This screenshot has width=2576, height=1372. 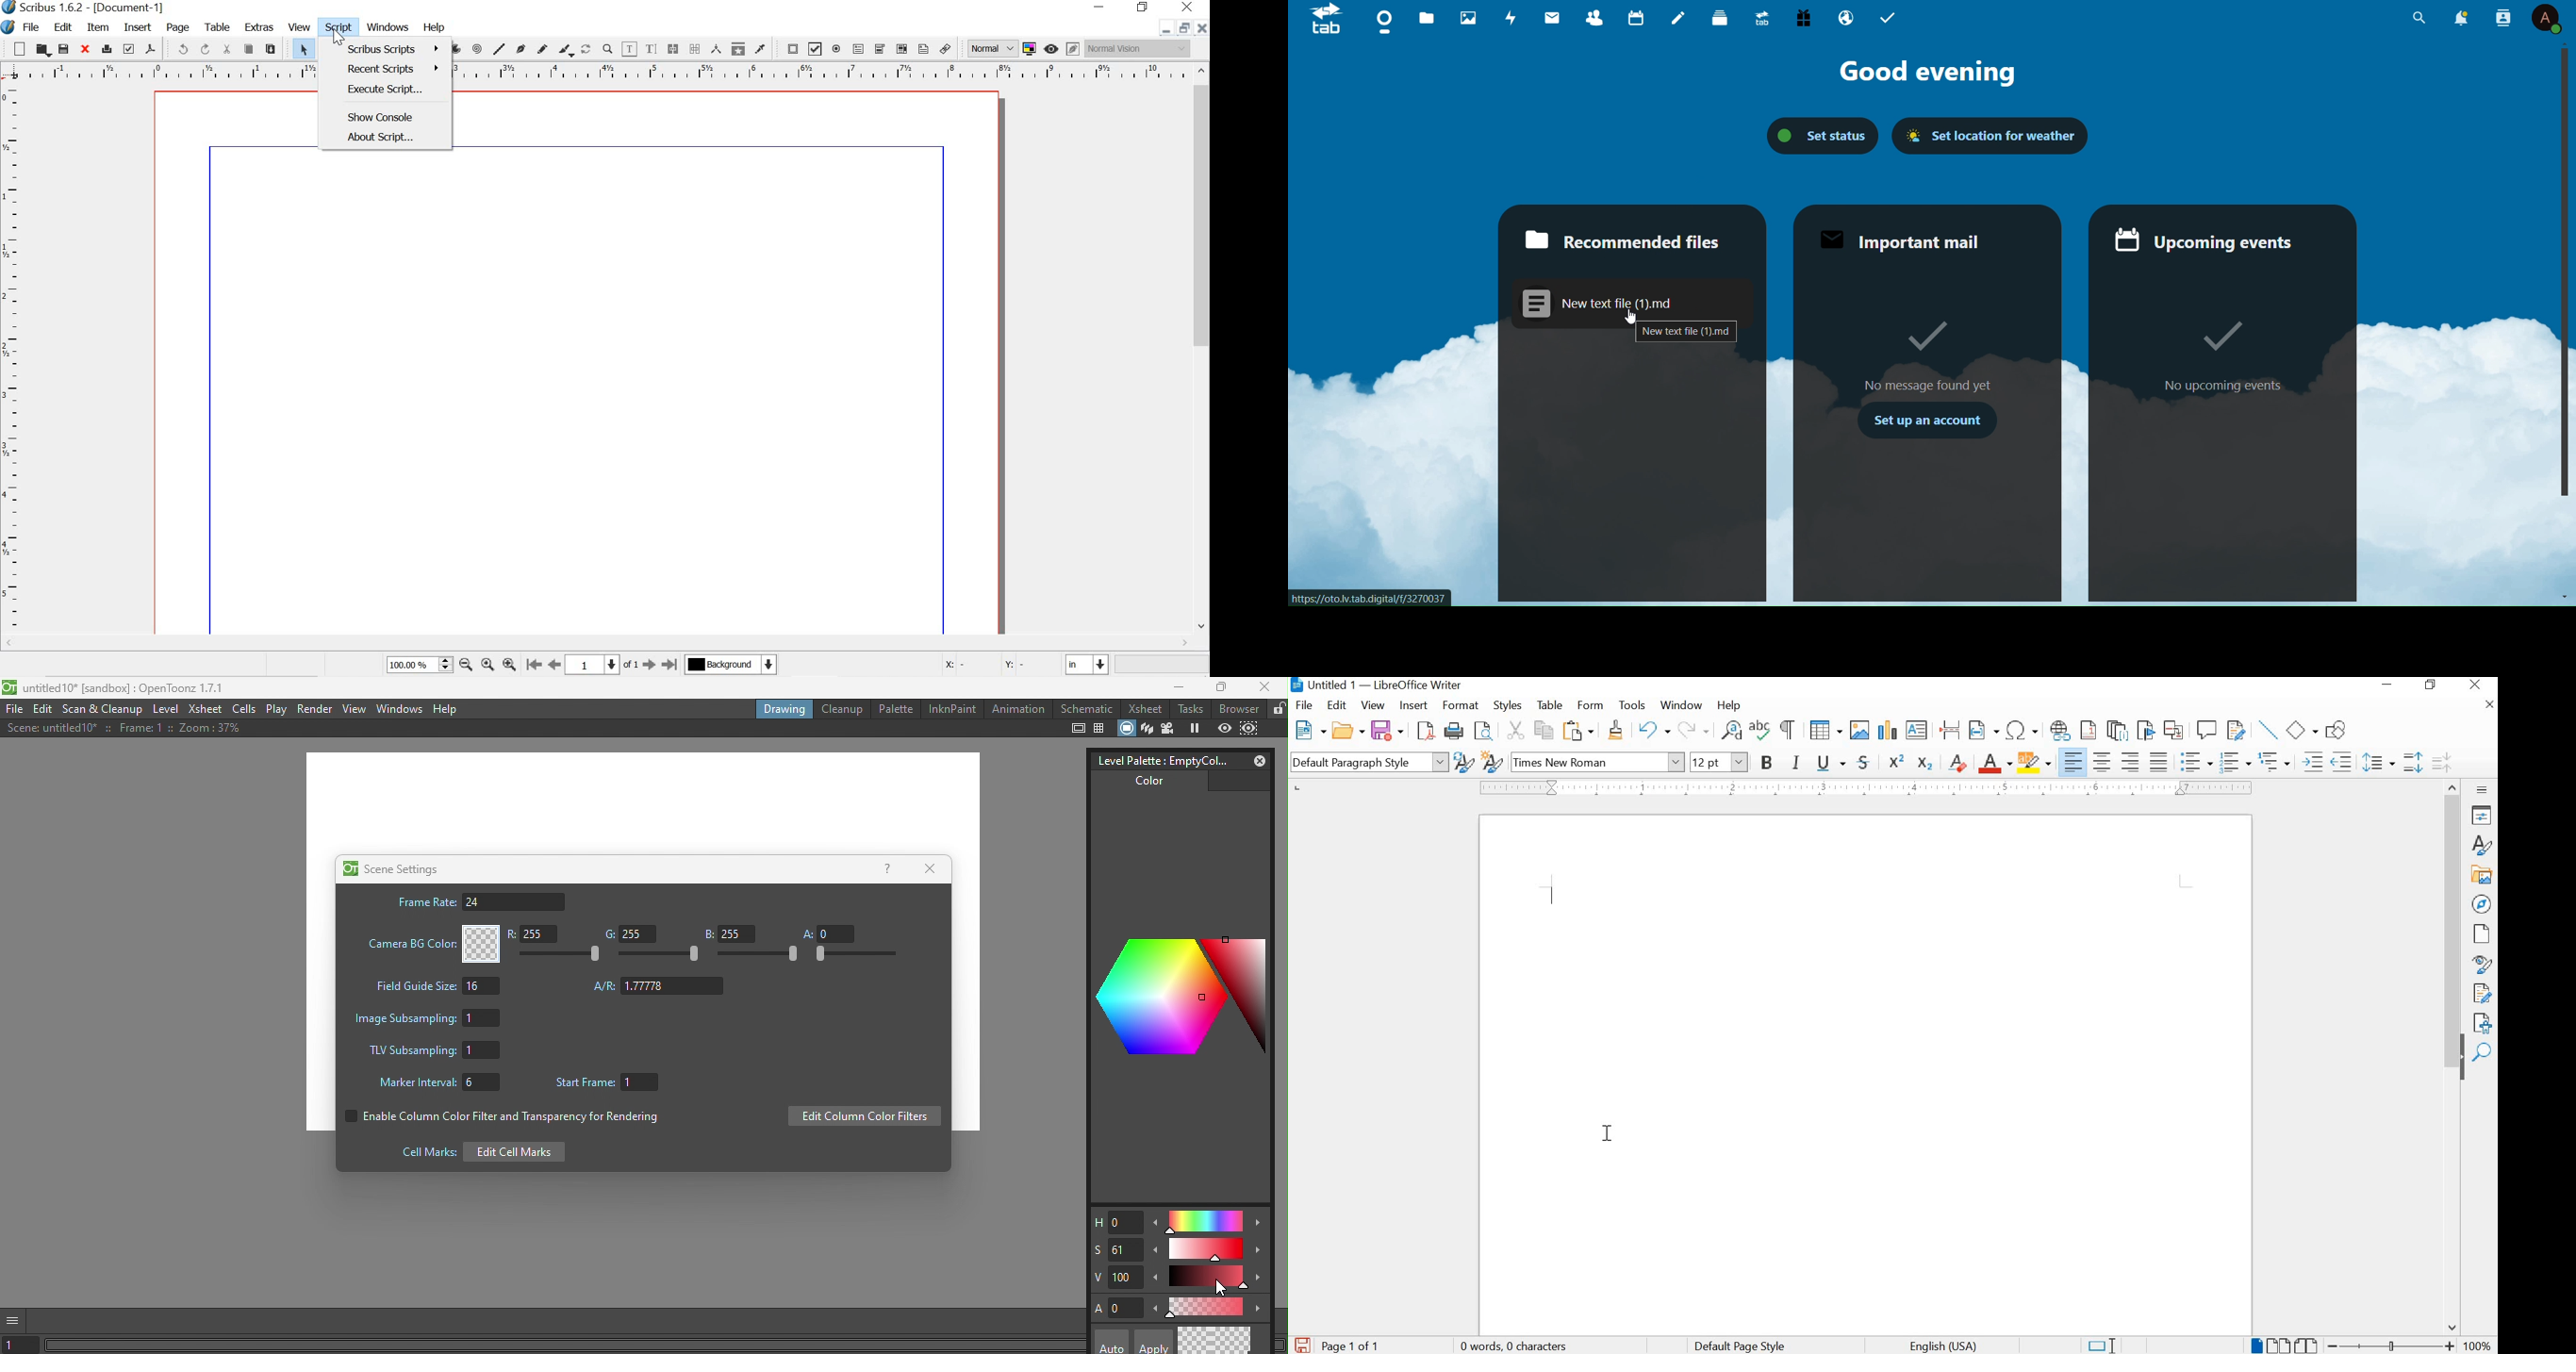 I want to click on scrollbar, so click(x=1203, y=350).